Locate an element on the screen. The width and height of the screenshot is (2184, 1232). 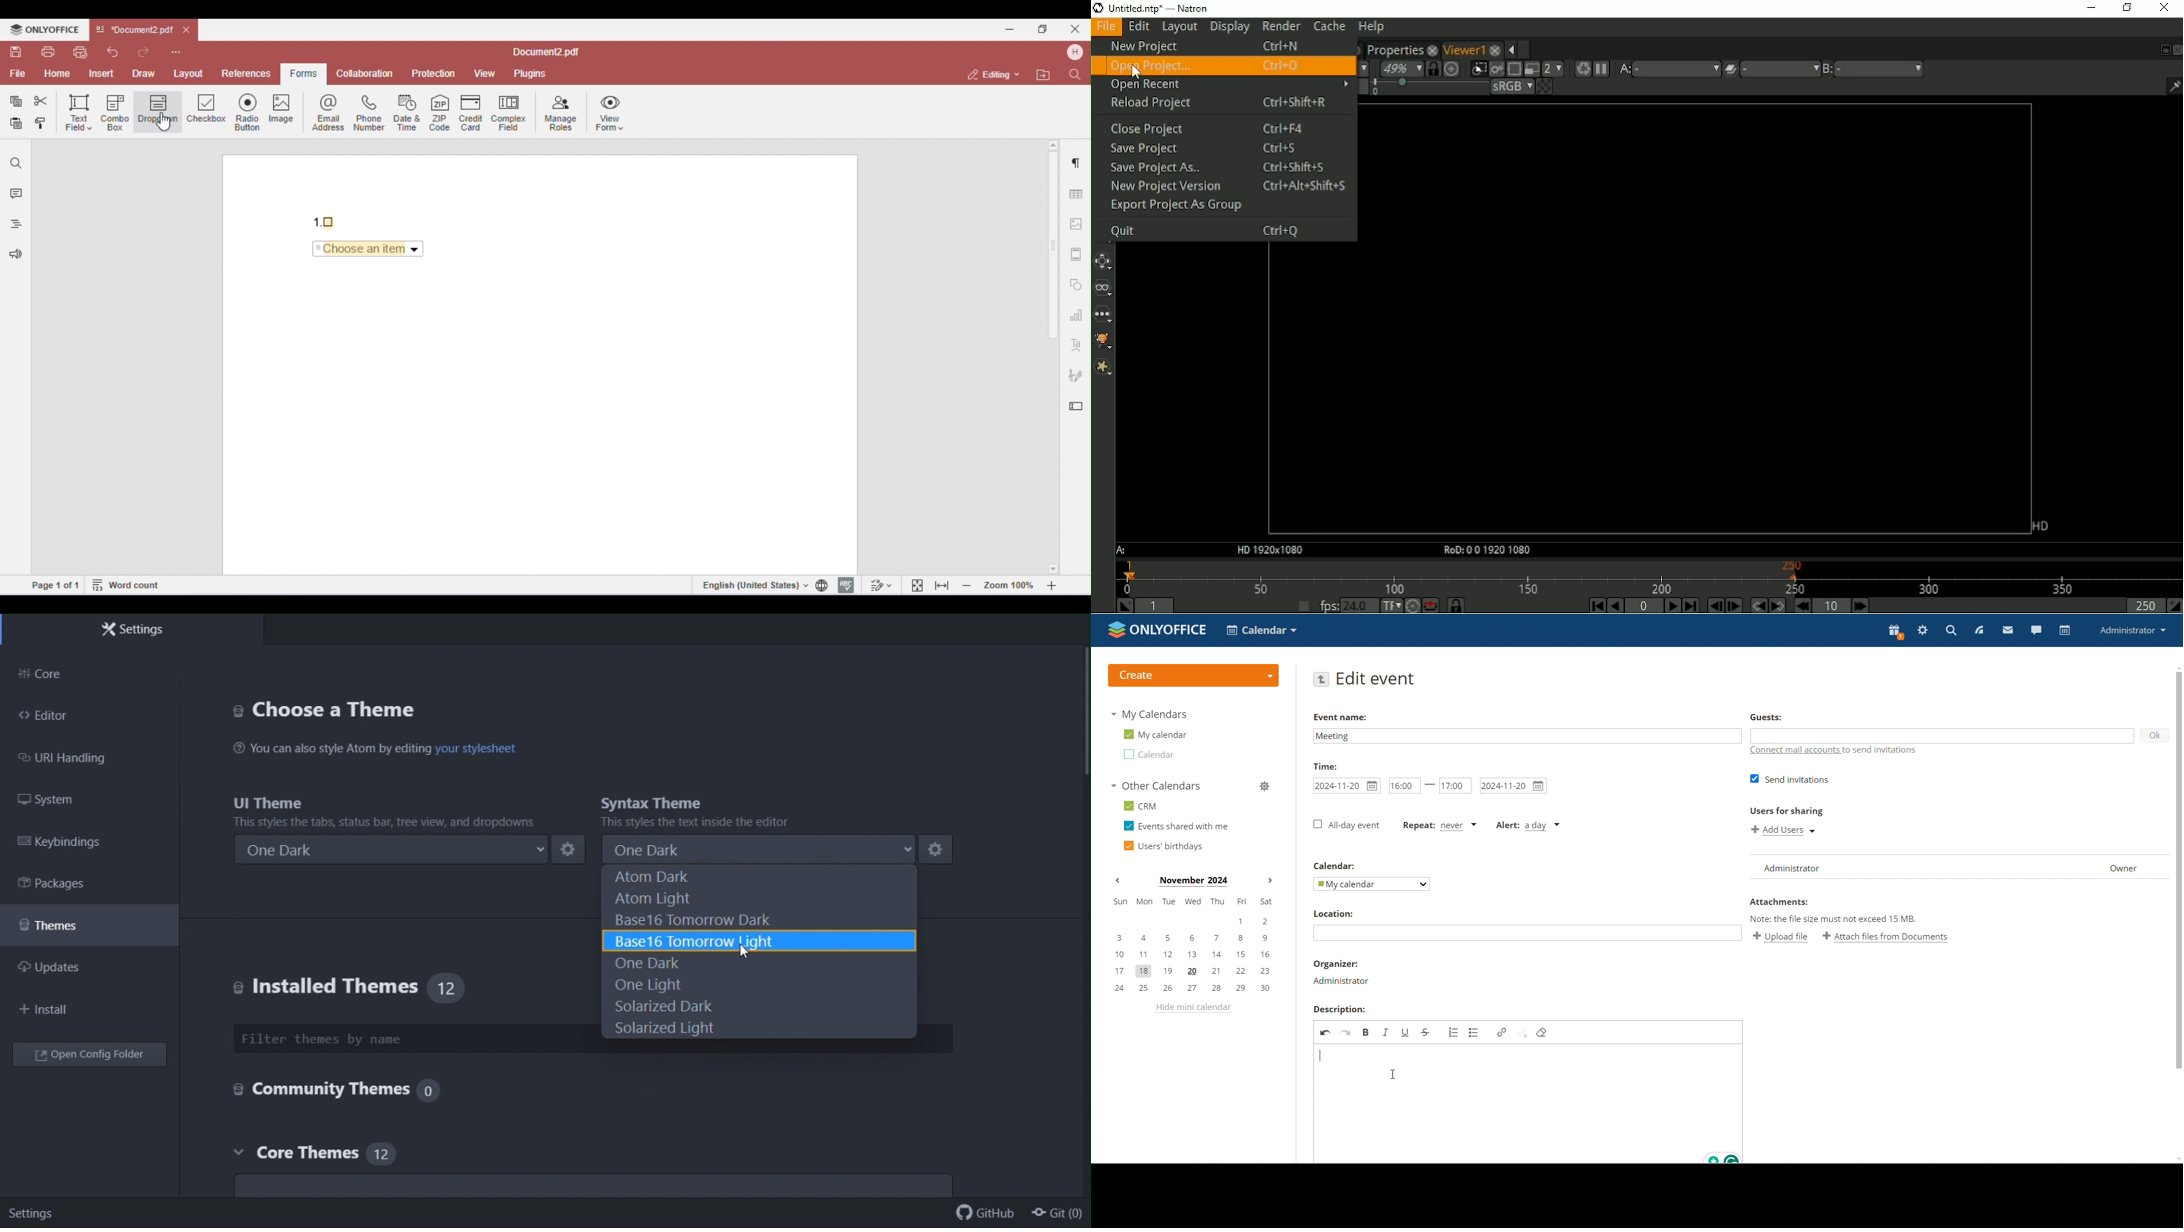
end date is located at coordinates (1513, 785).